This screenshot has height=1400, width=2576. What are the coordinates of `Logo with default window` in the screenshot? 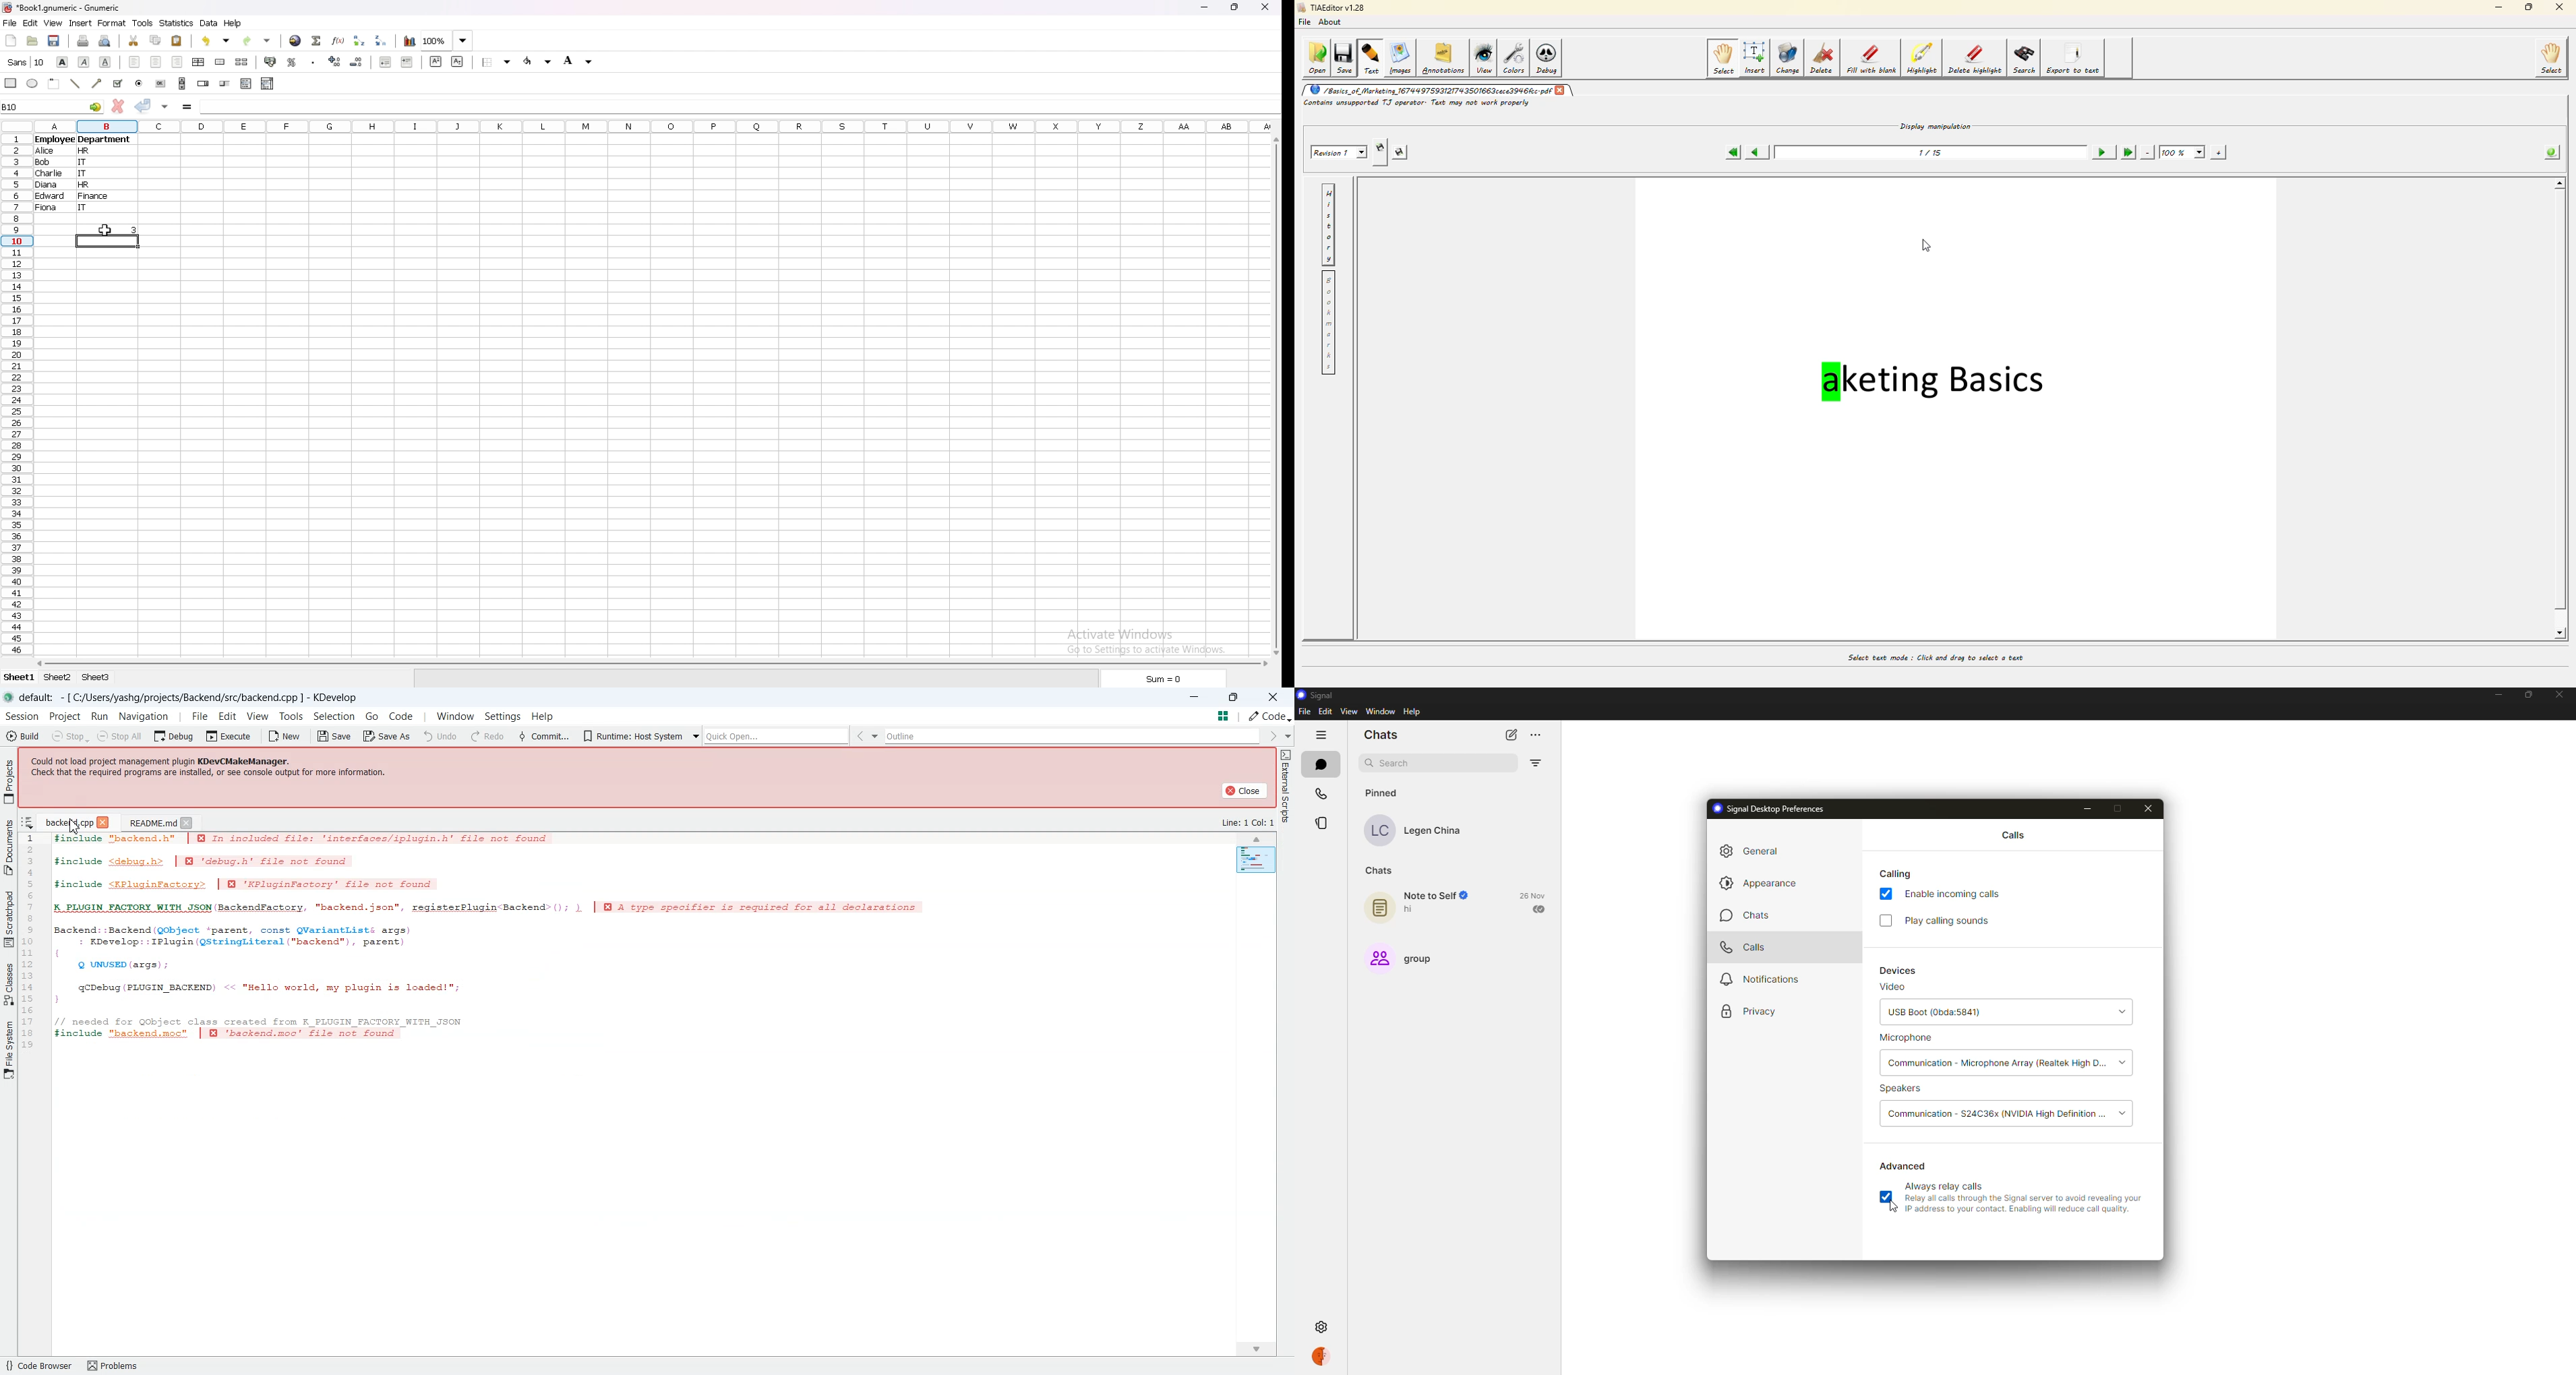 It's located at (173, 697).